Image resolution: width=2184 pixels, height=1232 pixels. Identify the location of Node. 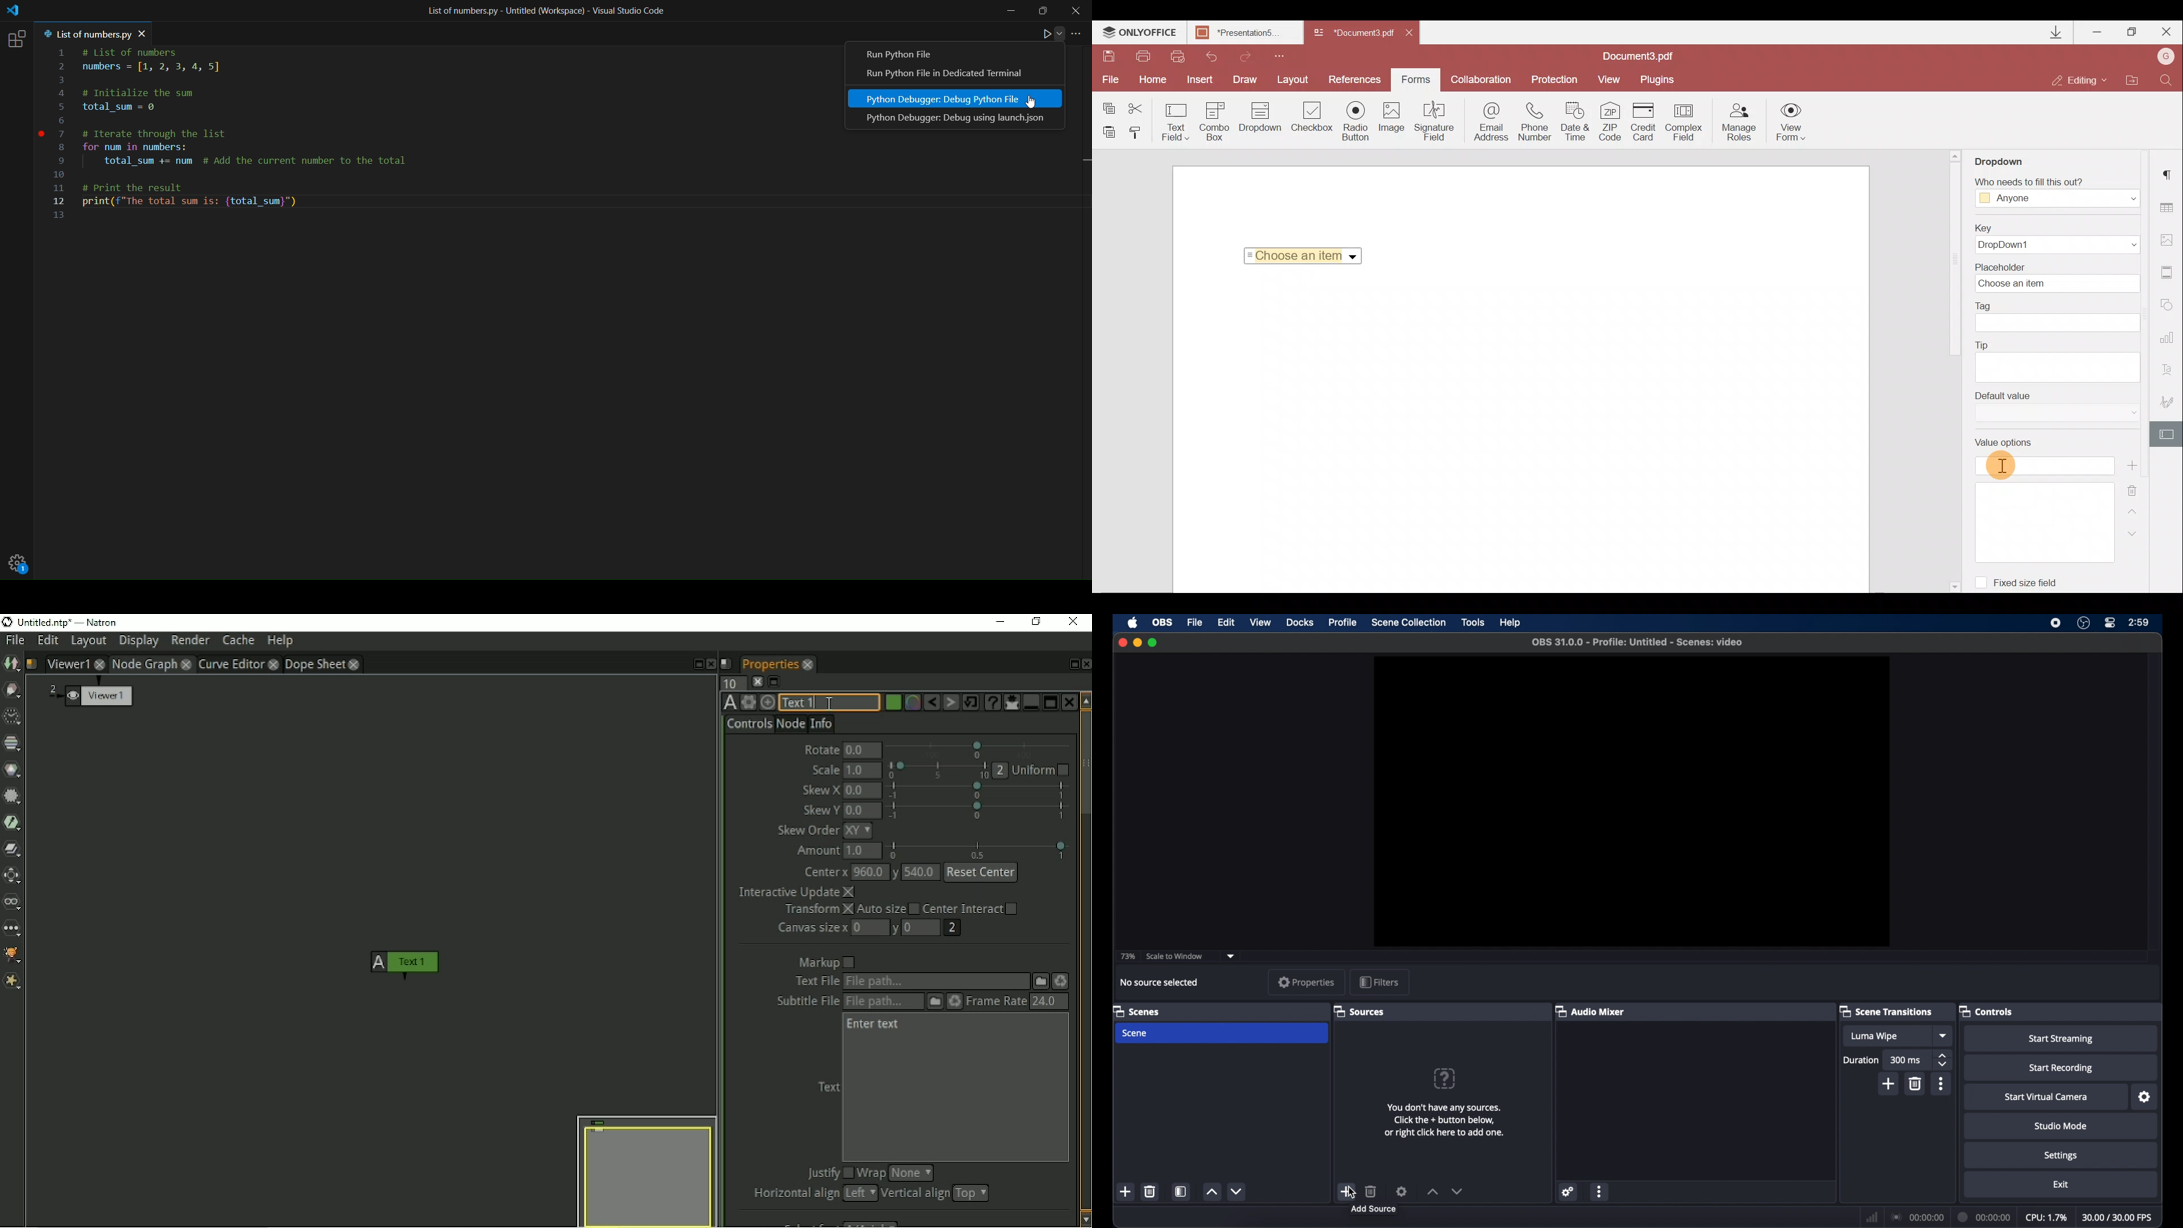
(790, 724).